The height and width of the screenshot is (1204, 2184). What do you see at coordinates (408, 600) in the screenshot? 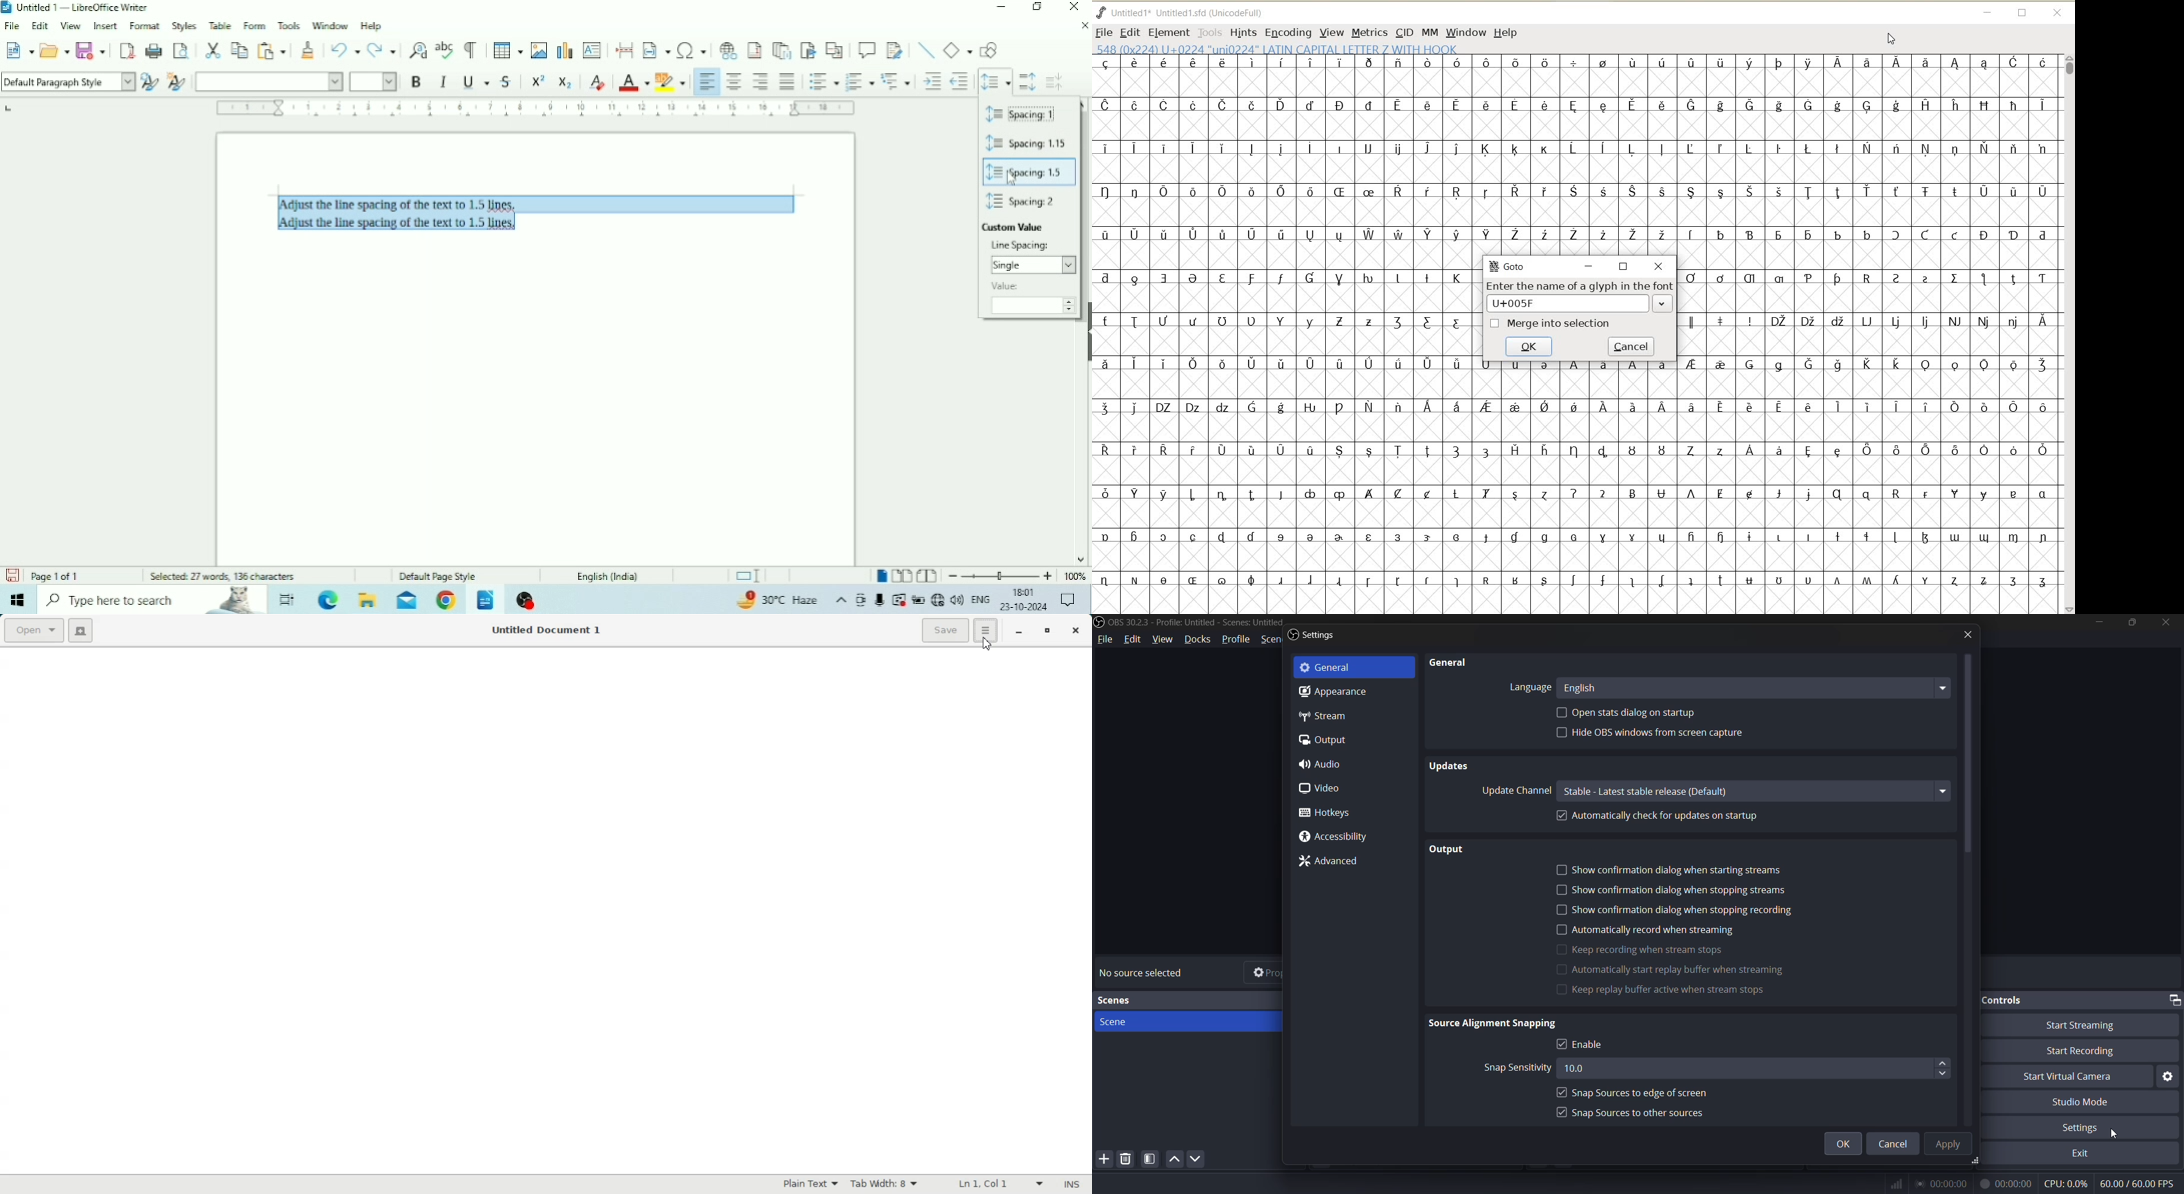
I see `Mail` at bounding box center [408, 600].